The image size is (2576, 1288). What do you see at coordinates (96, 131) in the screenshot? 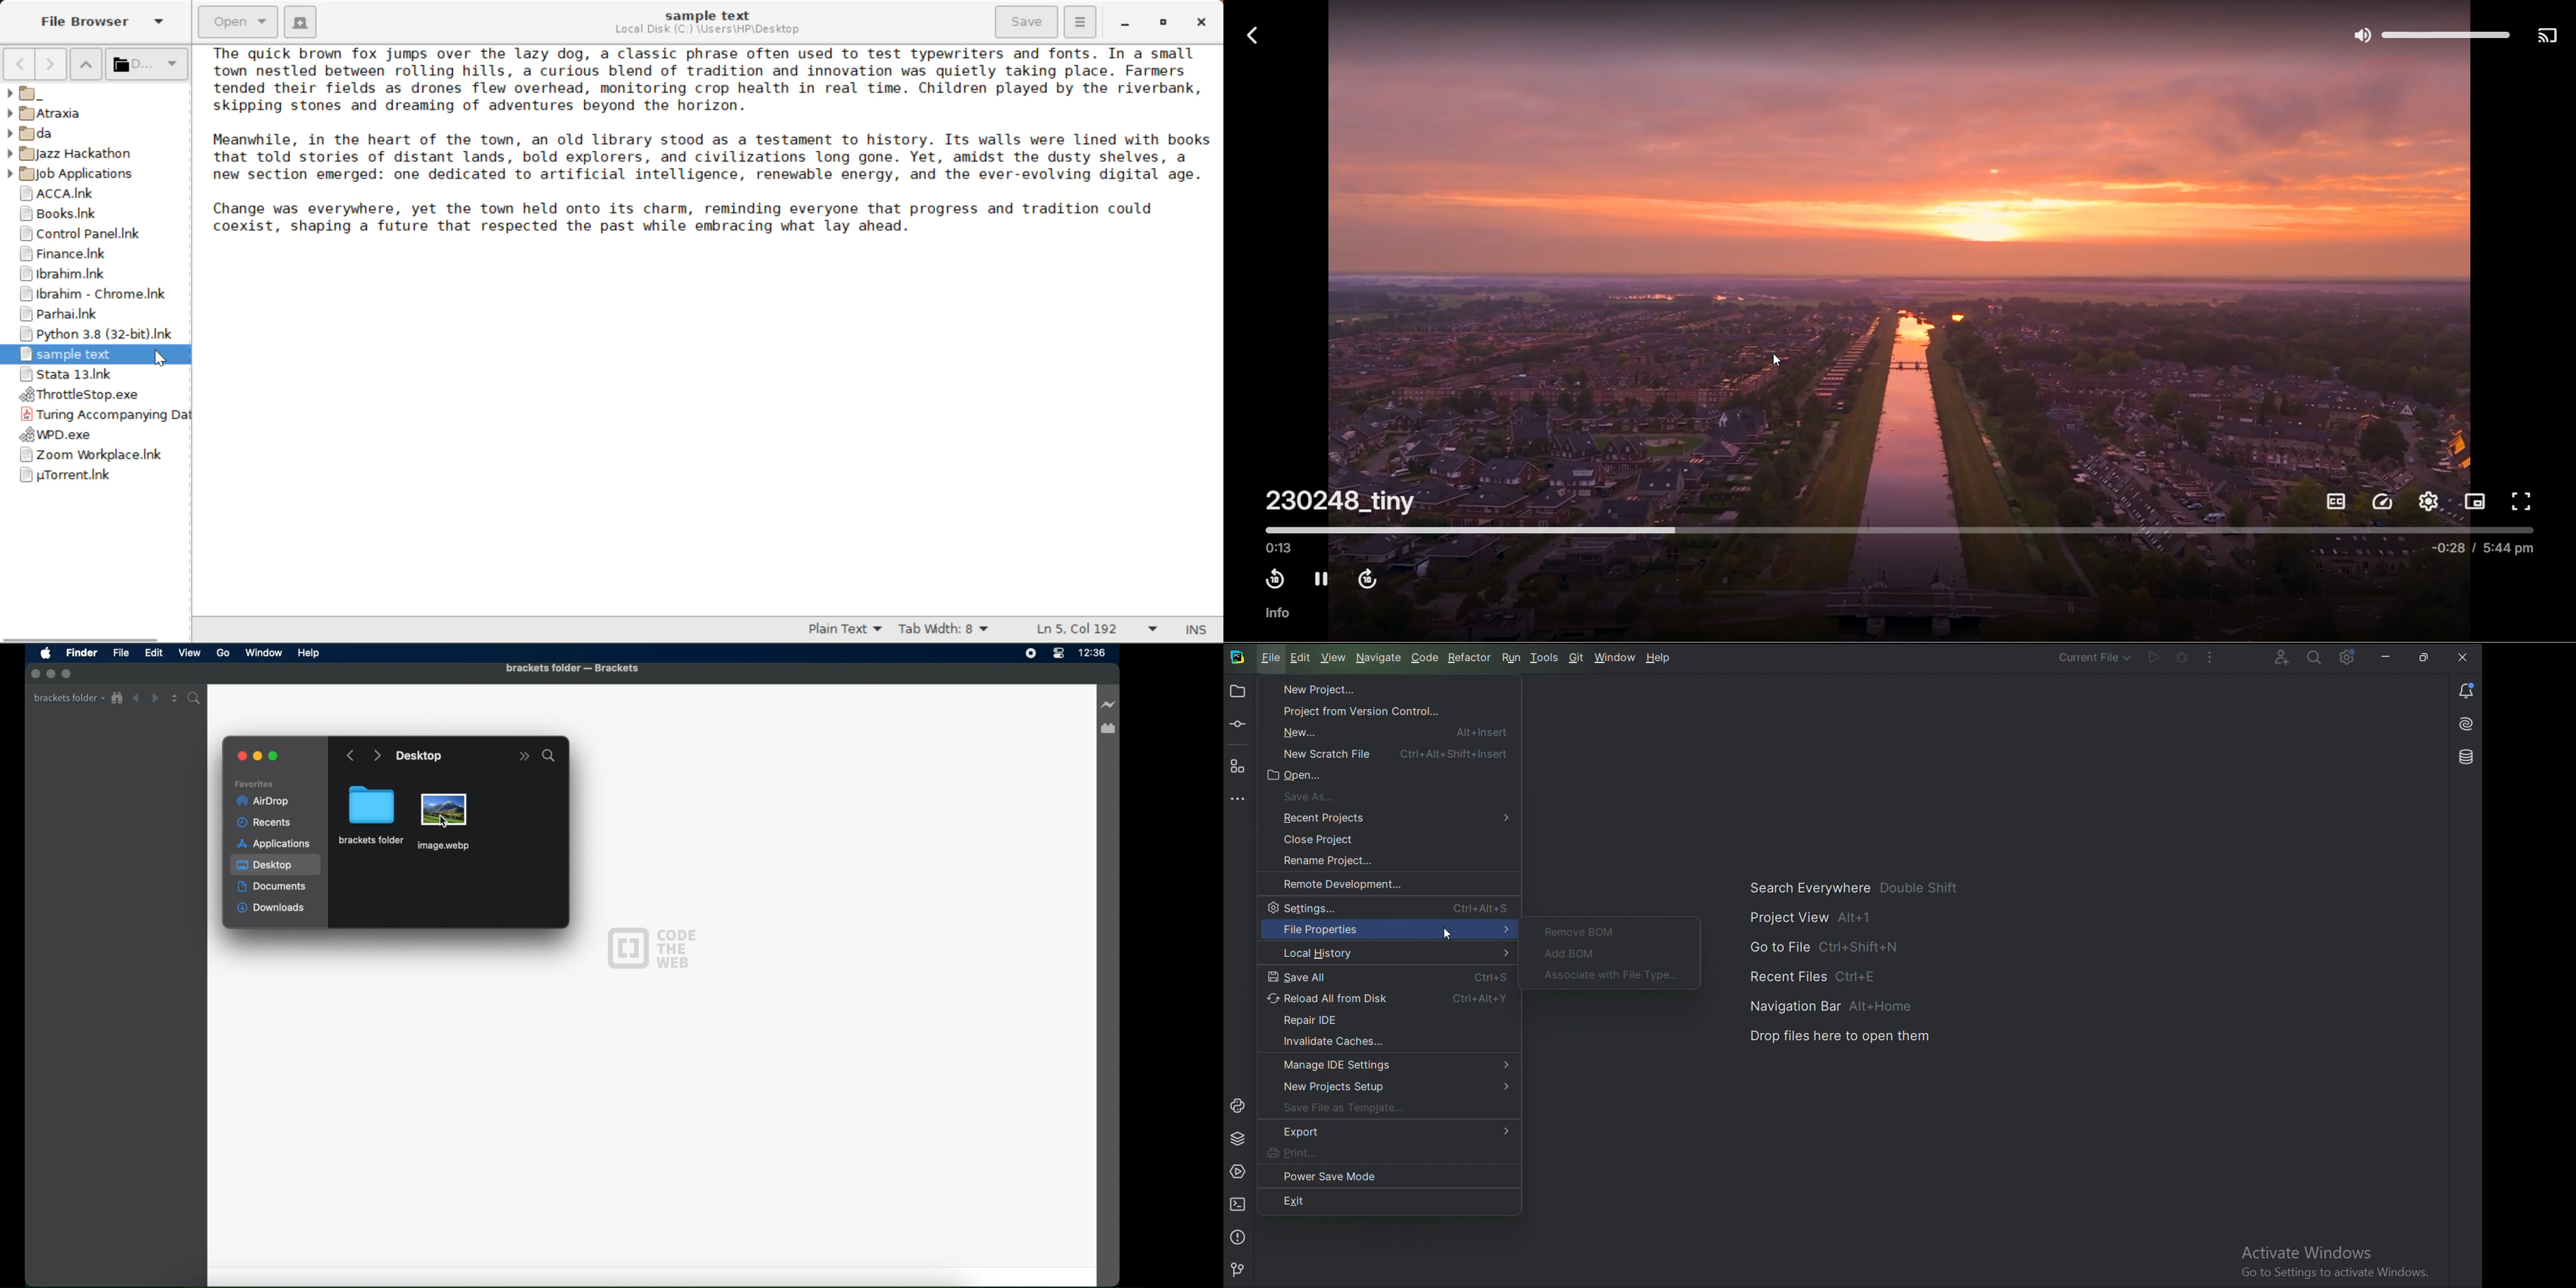
I see `da Folder` at bounding box center [96, 131].